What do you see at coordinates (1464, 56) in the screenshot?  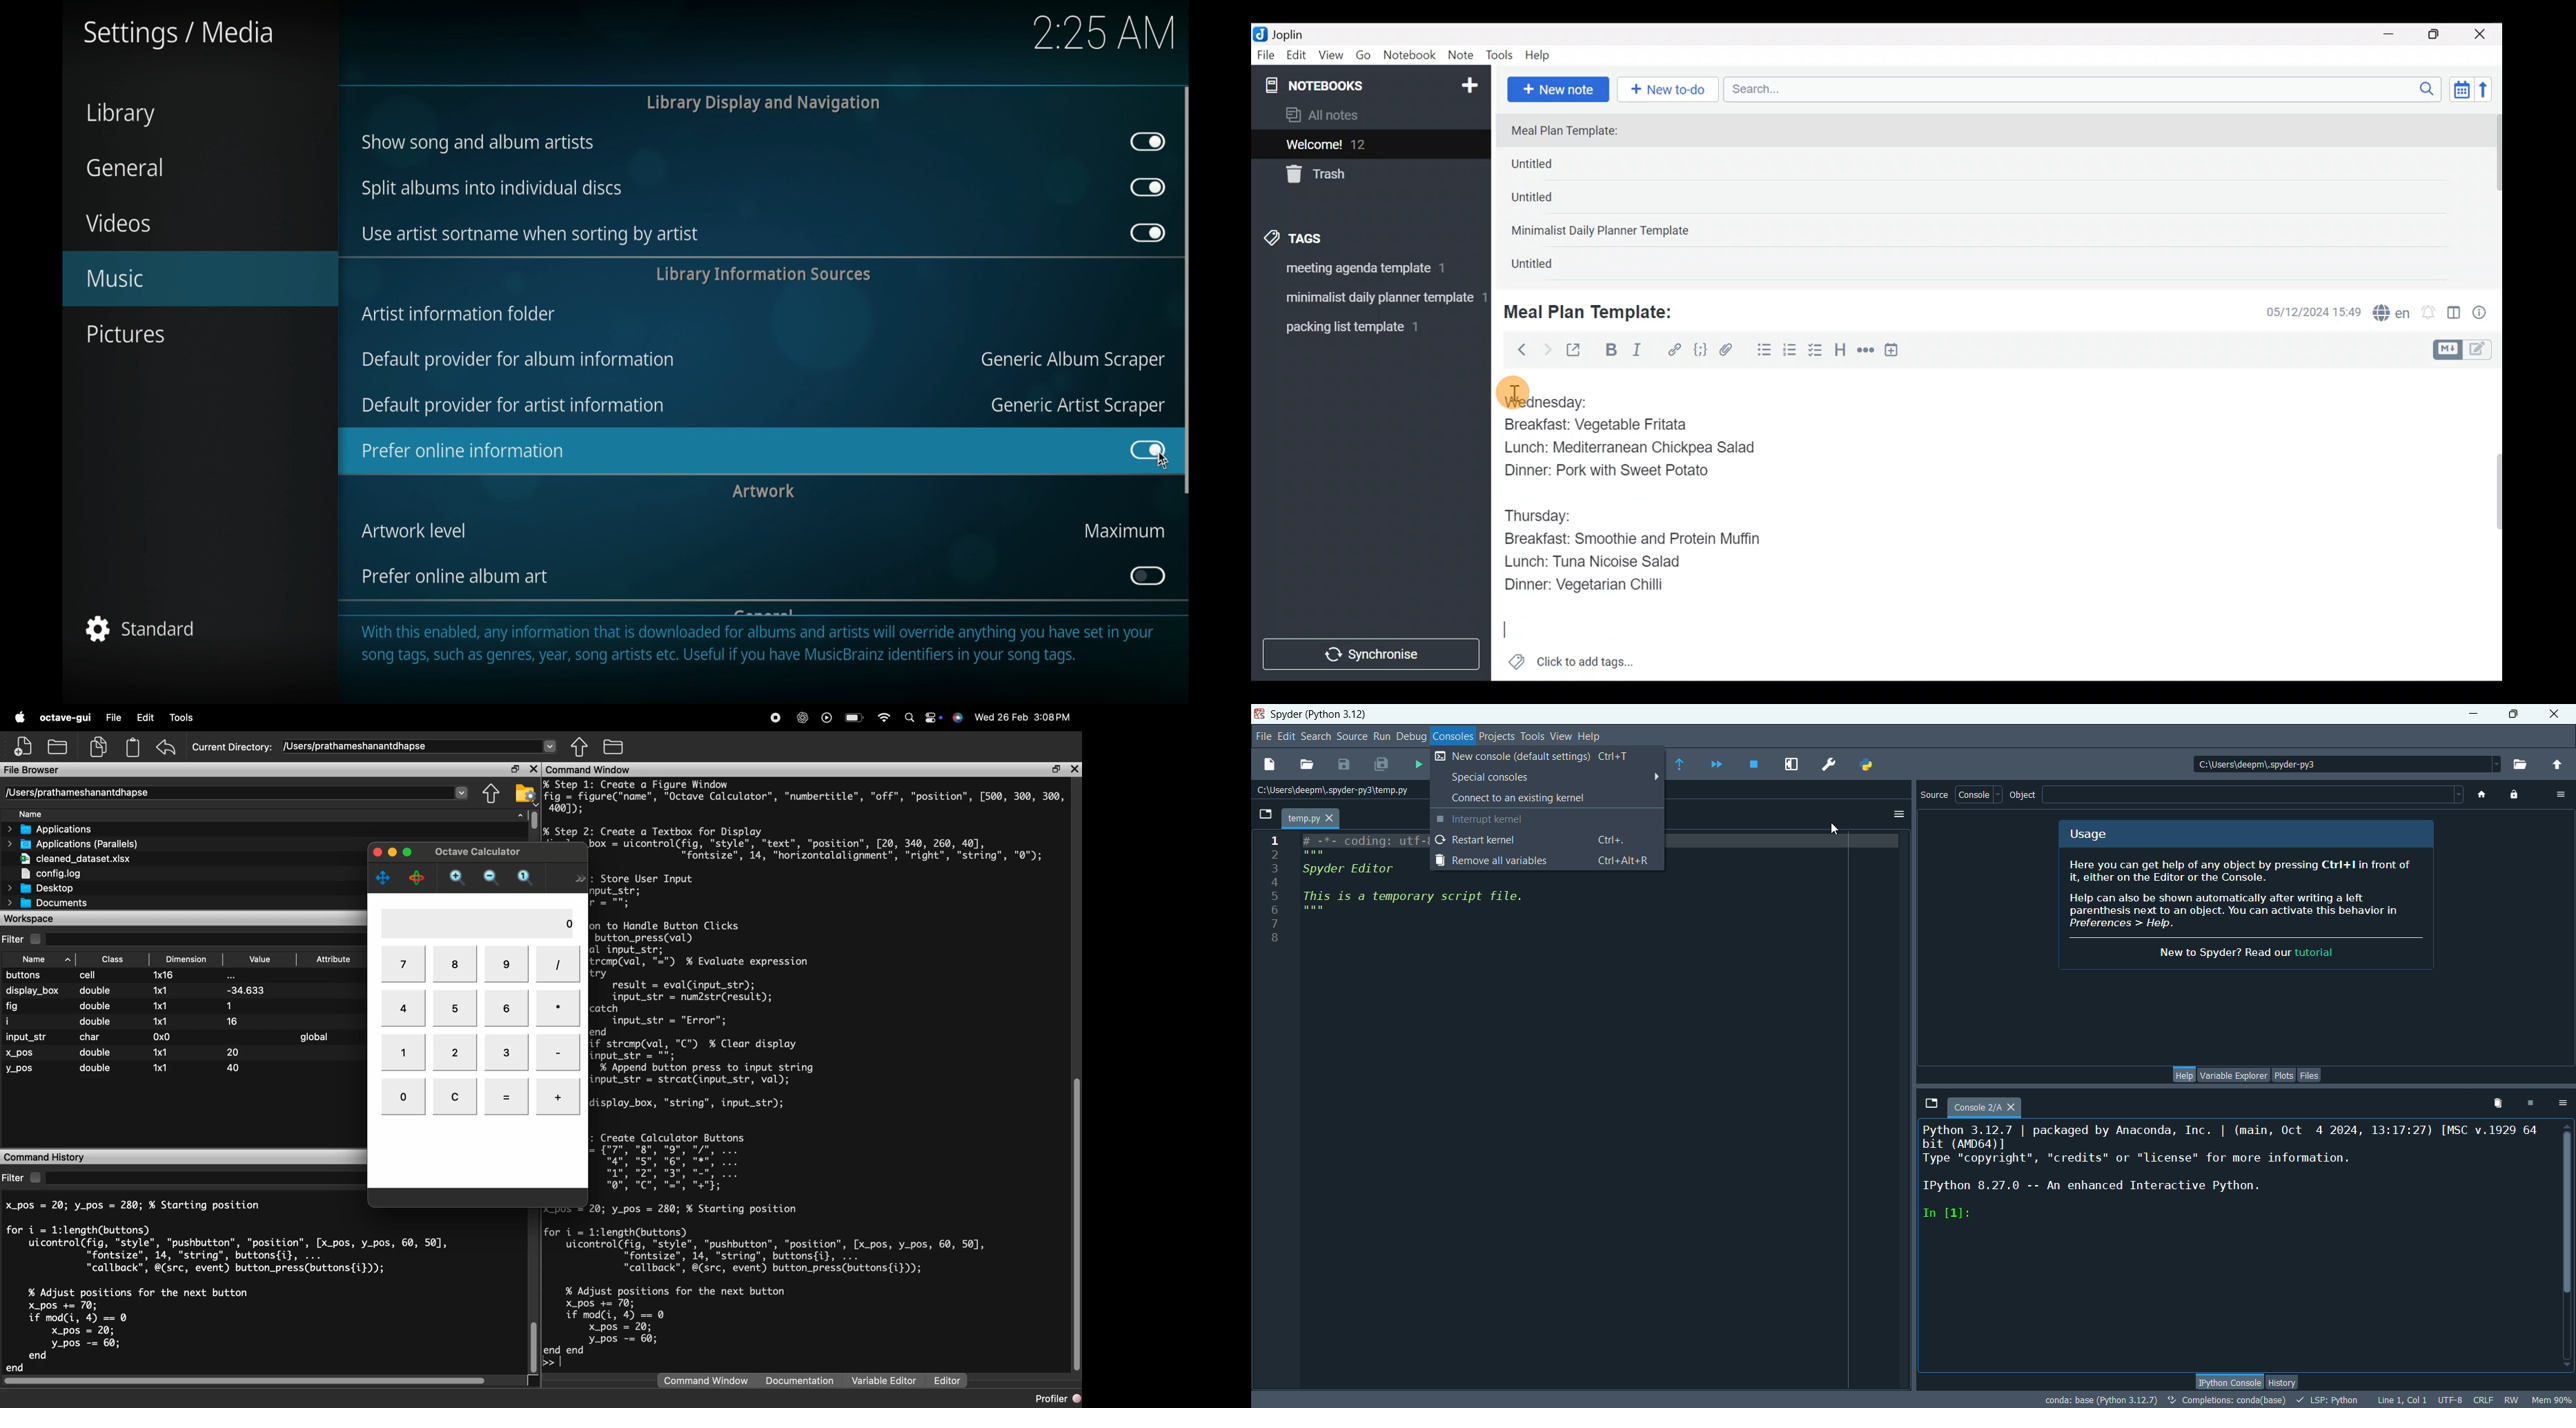 I see `Note` at bounding box center [1464, 56].